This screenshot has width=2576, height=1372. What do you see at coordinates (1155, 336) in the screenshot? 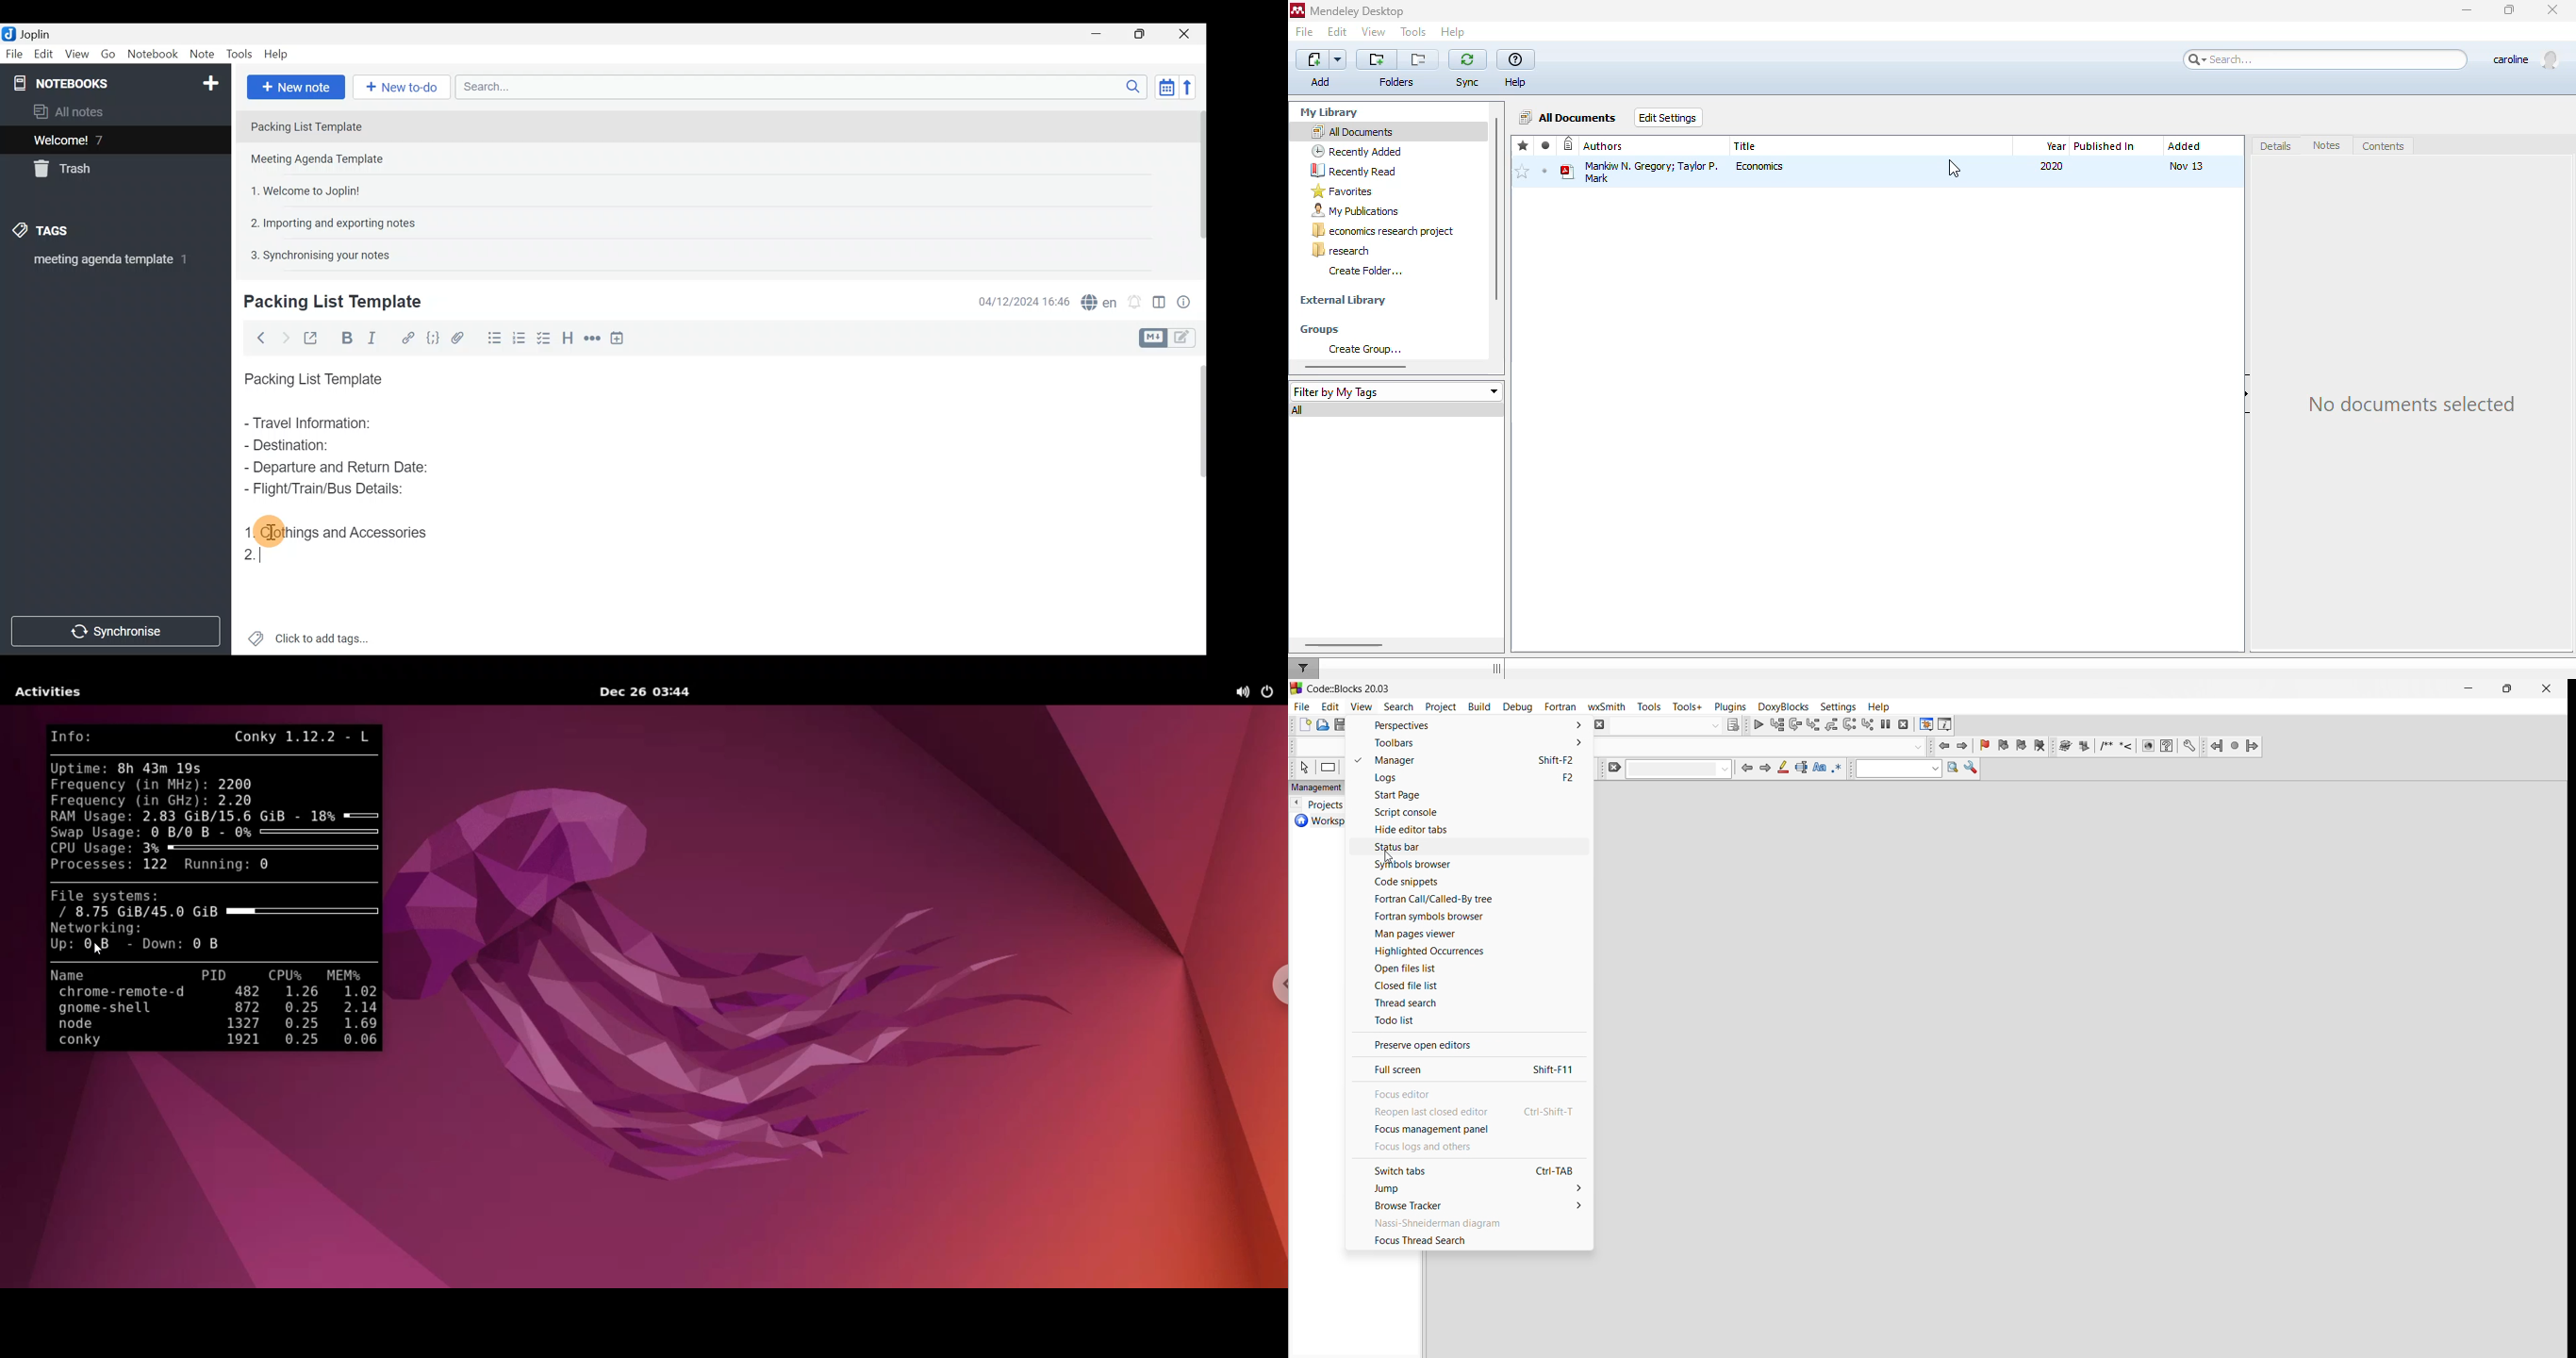
I see `Toggle editors` at bounding box center [1155, 336].